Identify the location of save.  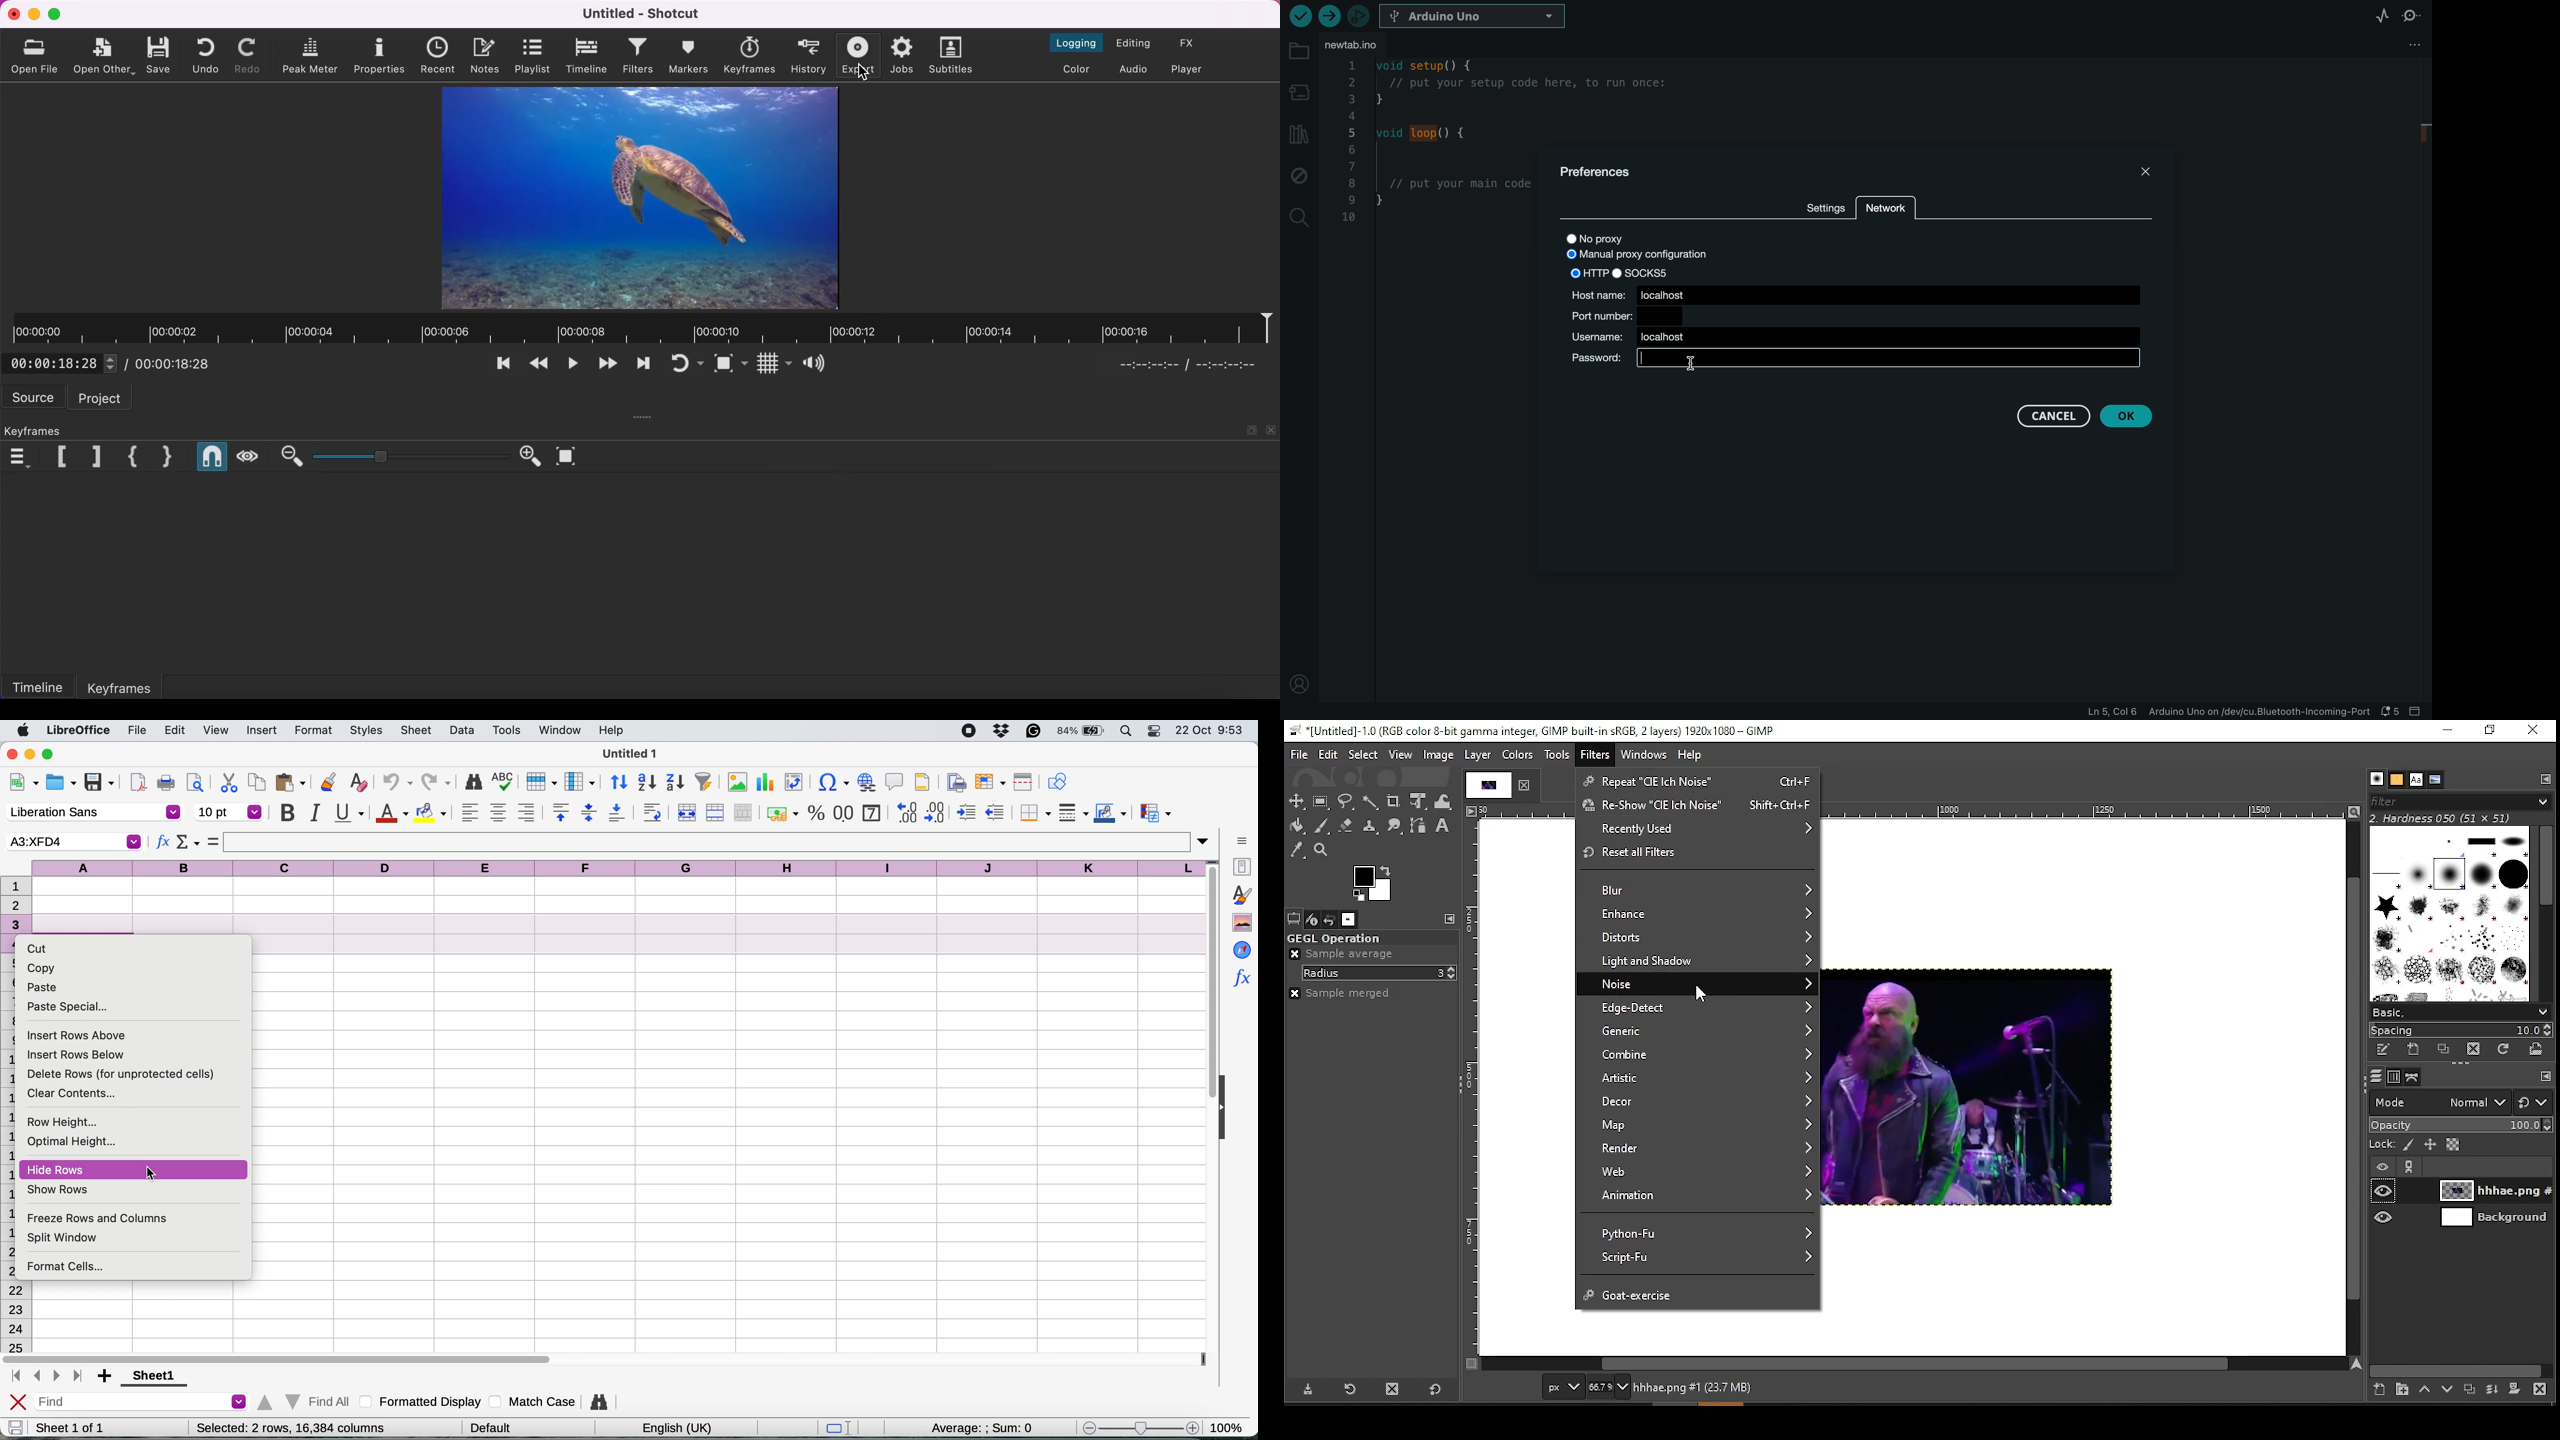
(15, 1427).